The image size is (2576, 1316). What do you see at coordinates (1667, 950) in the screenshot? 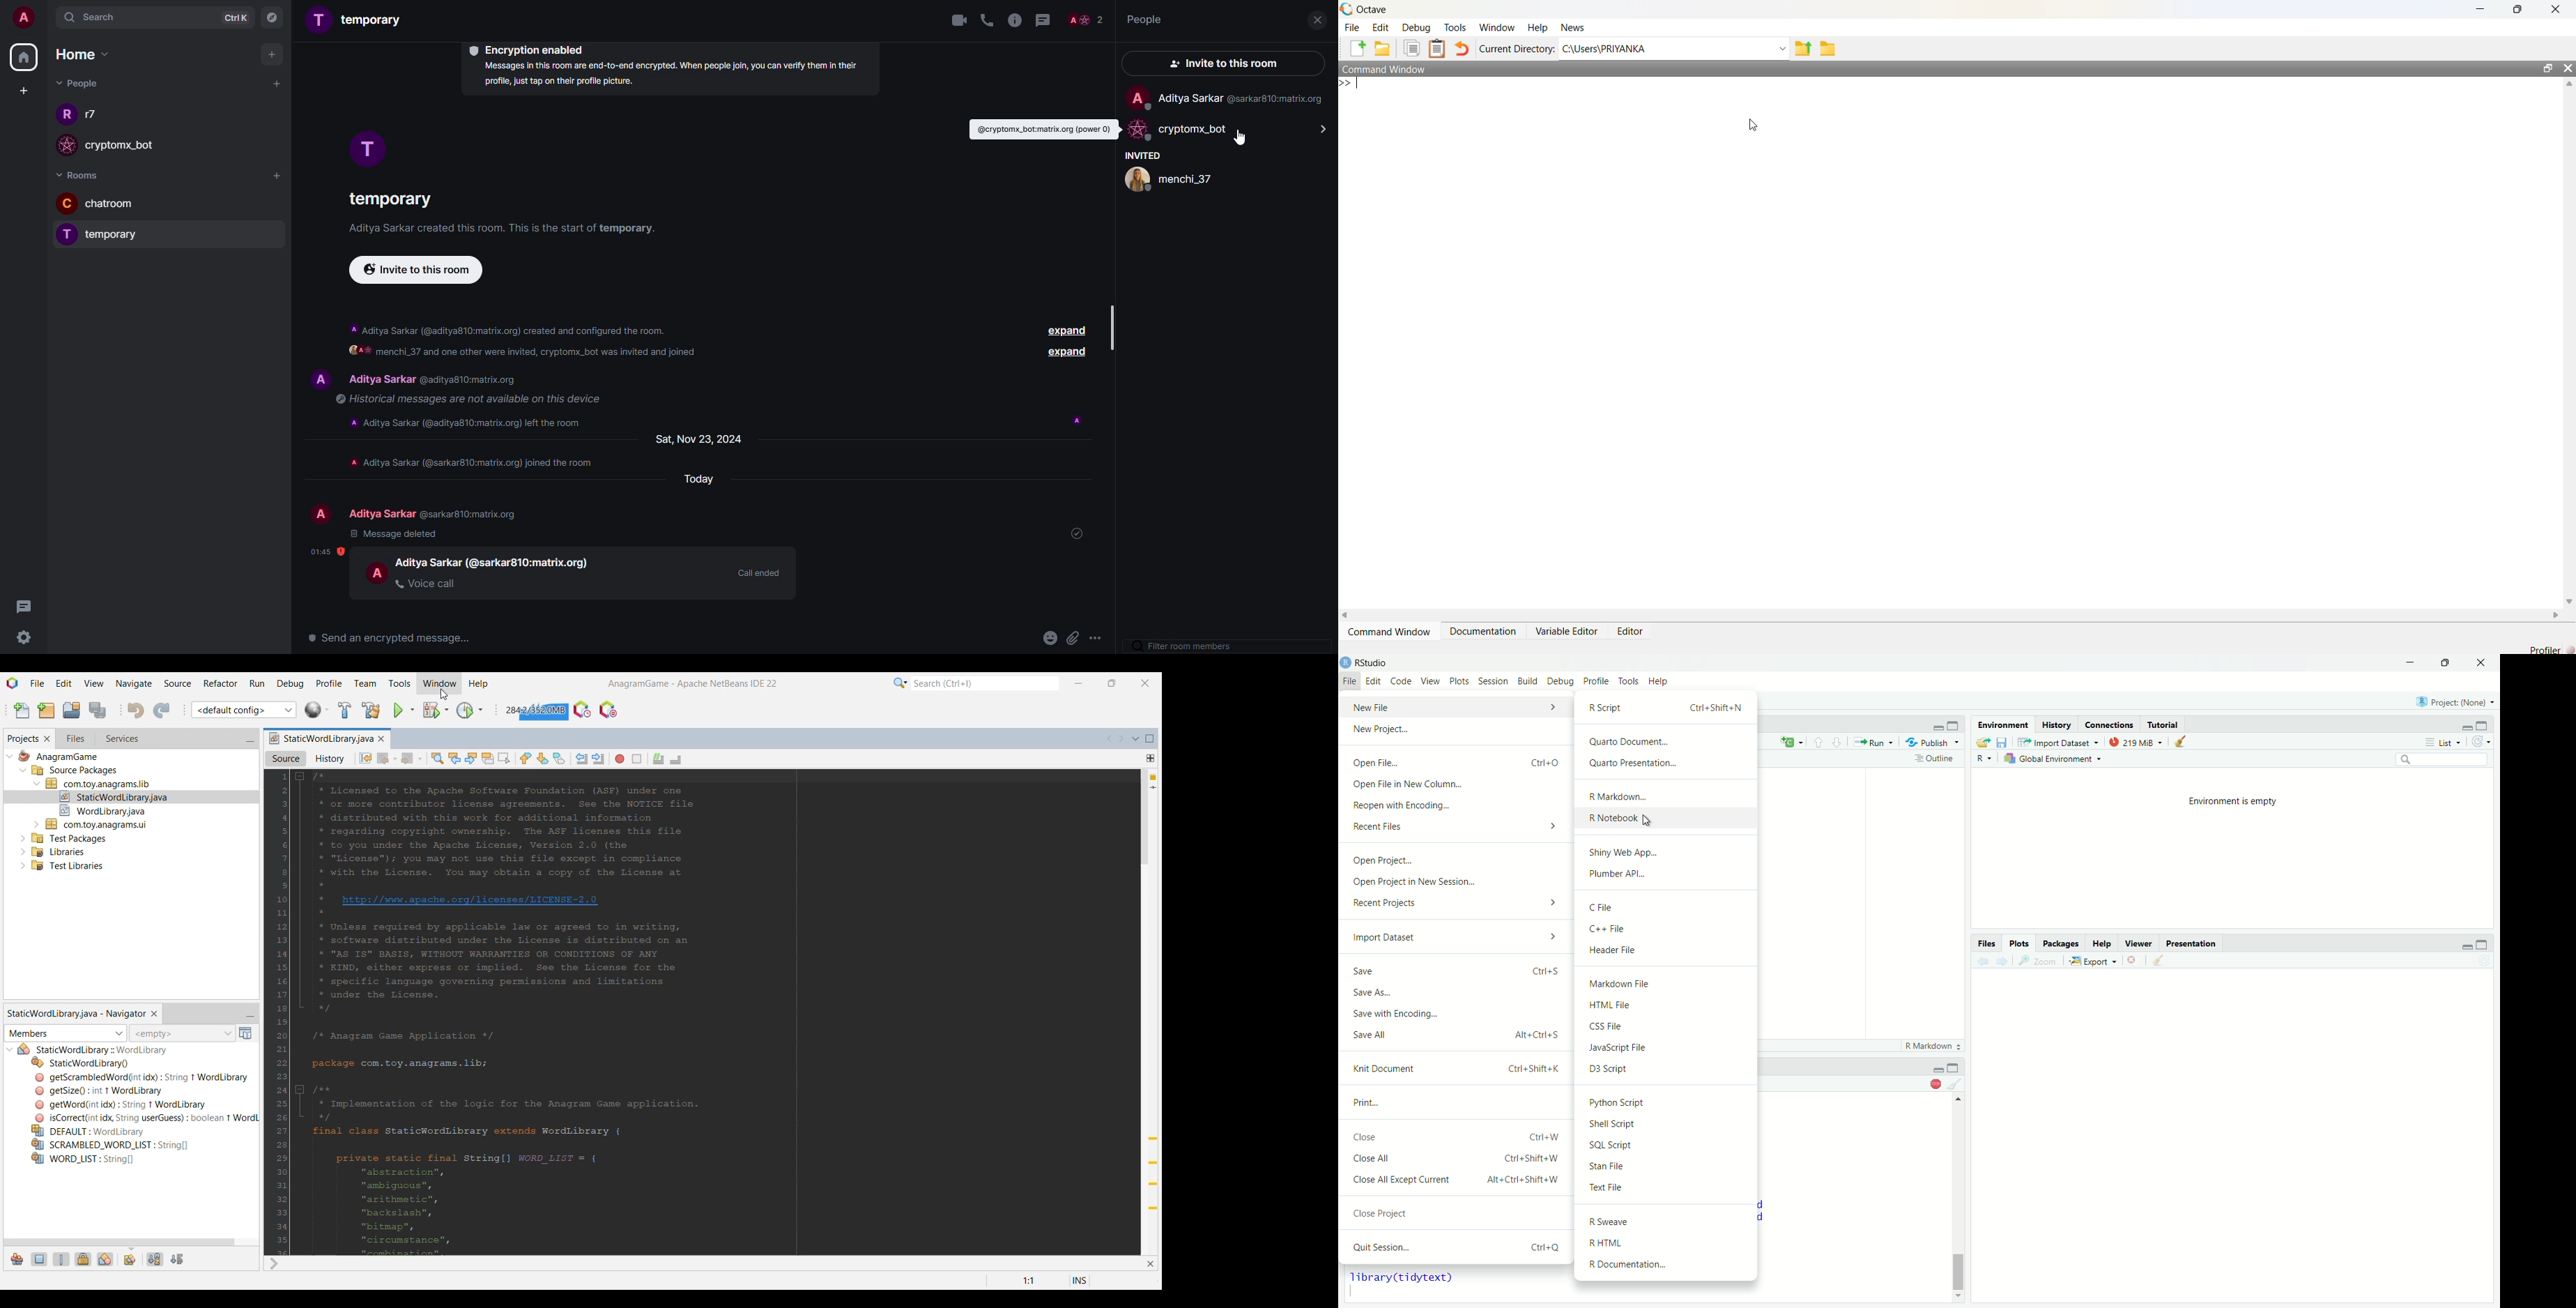
I see `Header File` at bounding box center [1667, 950].